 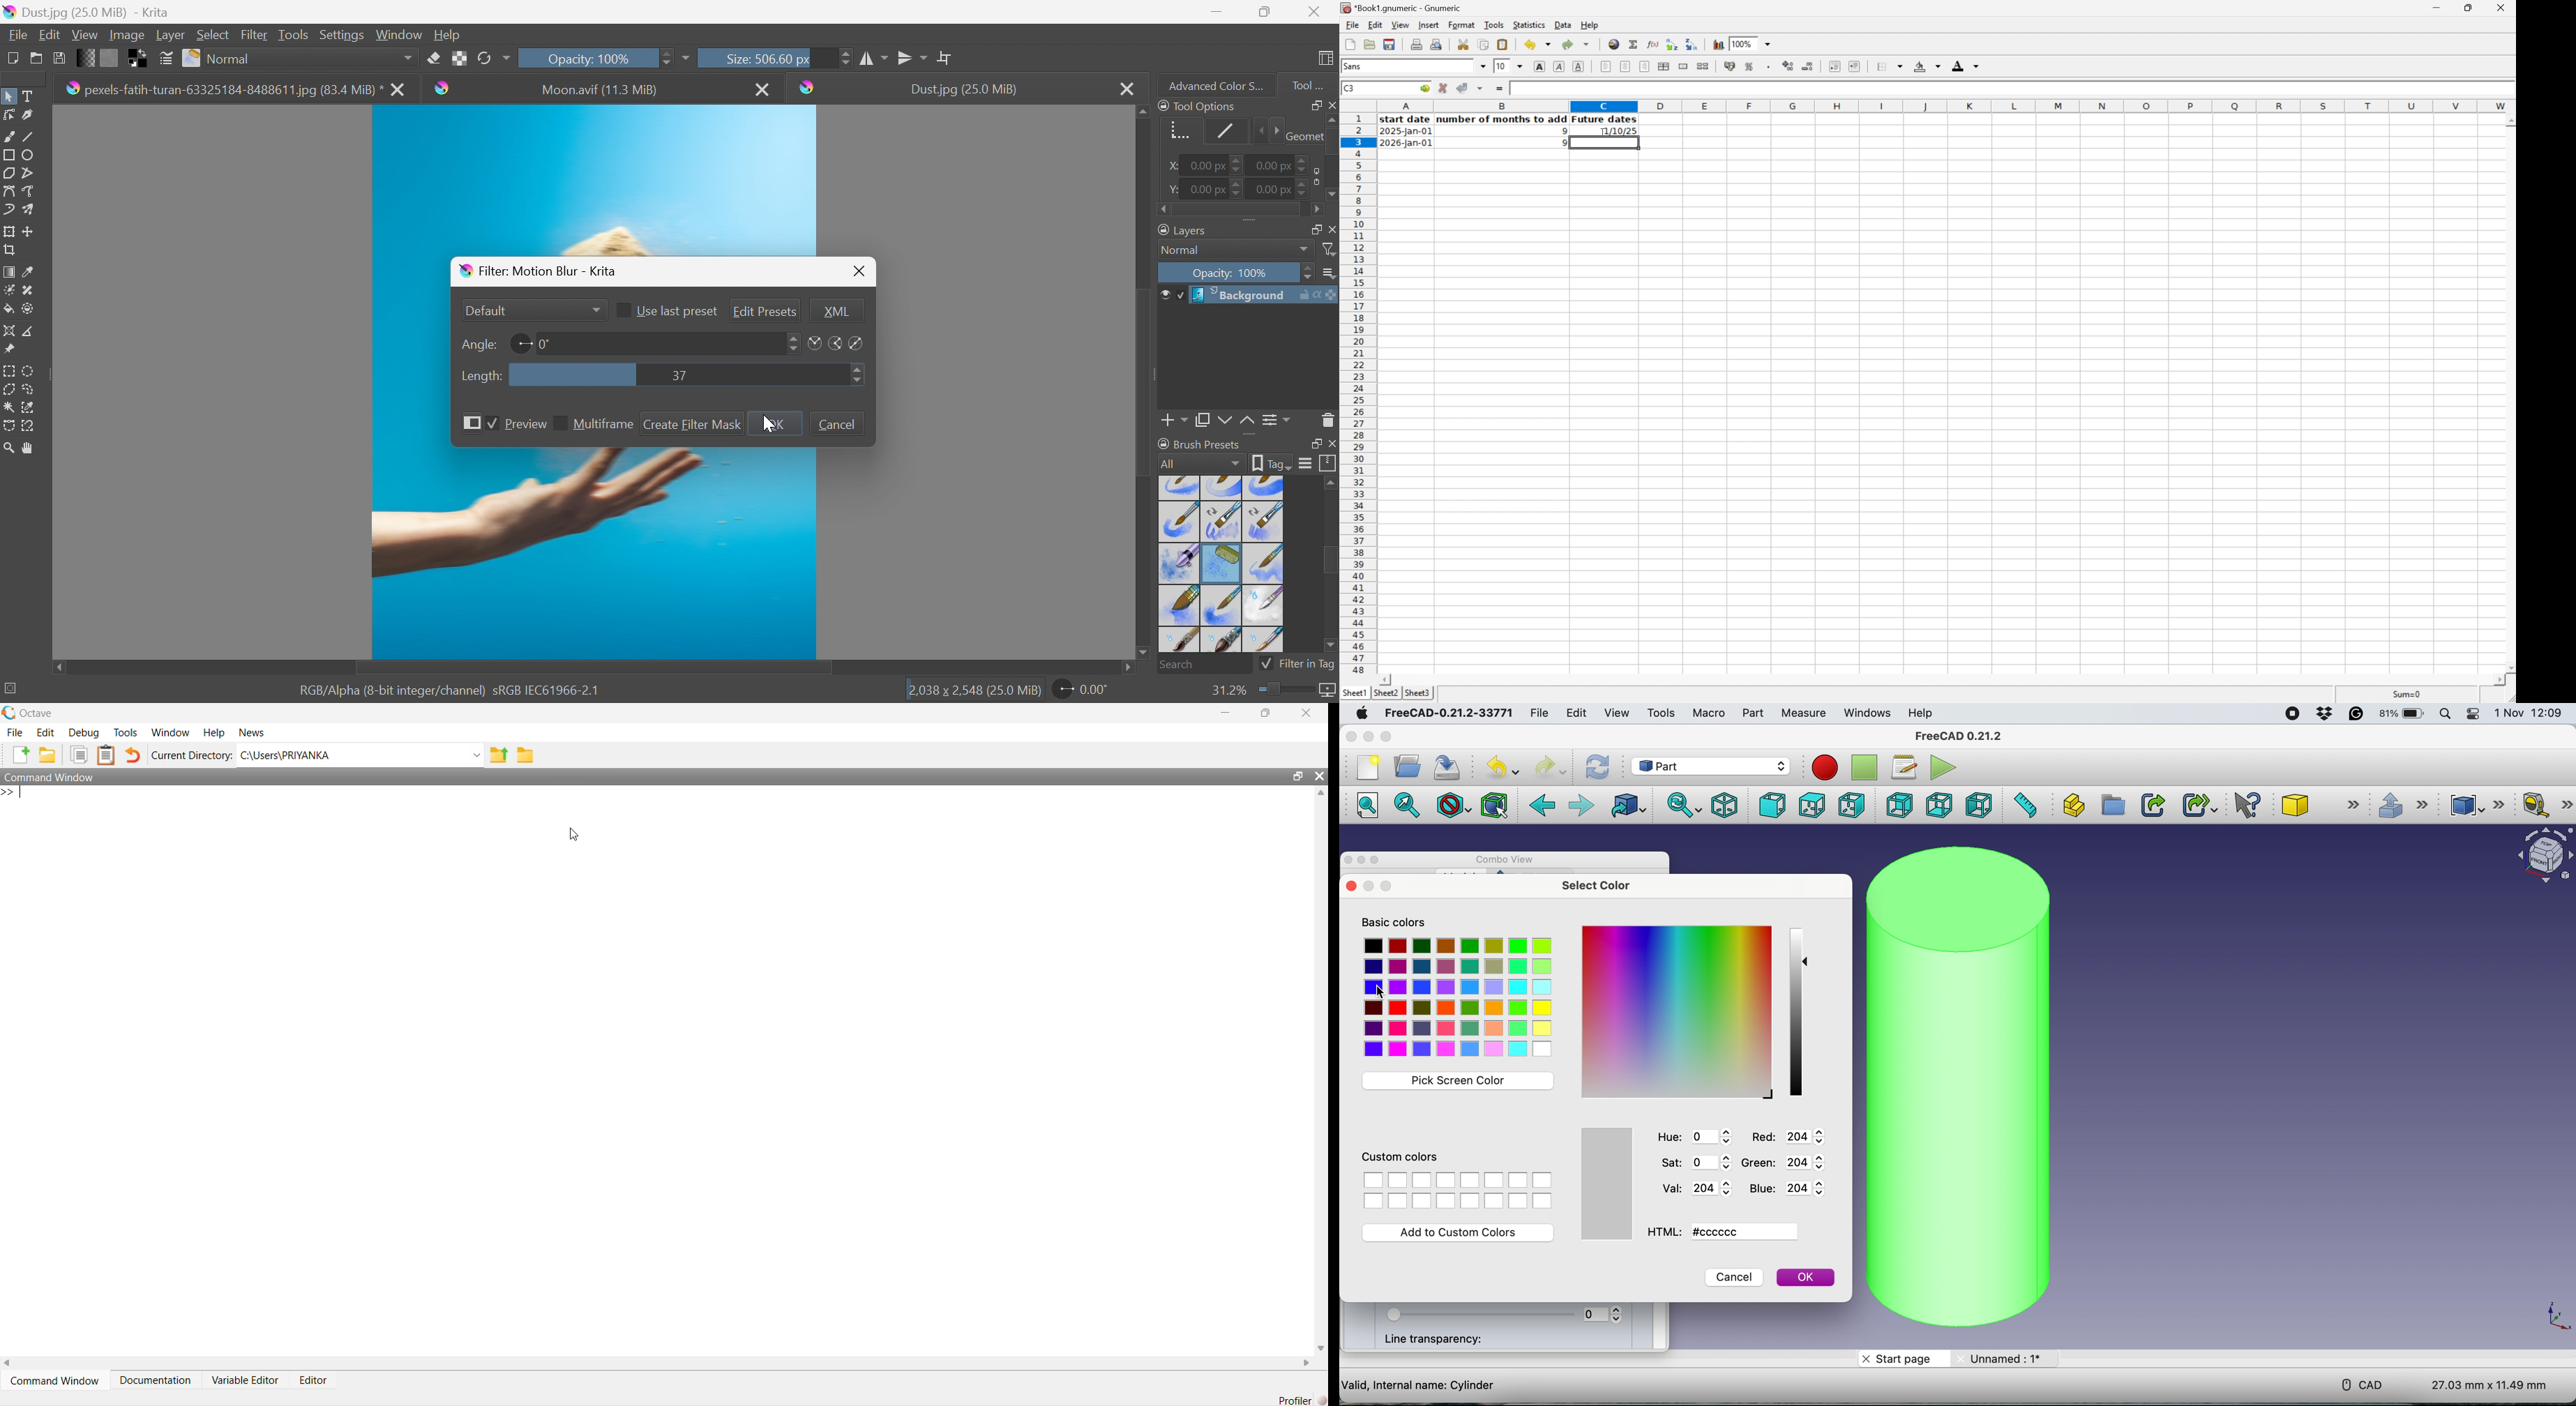 I want to click on redo, so click(x=1554, y=767).